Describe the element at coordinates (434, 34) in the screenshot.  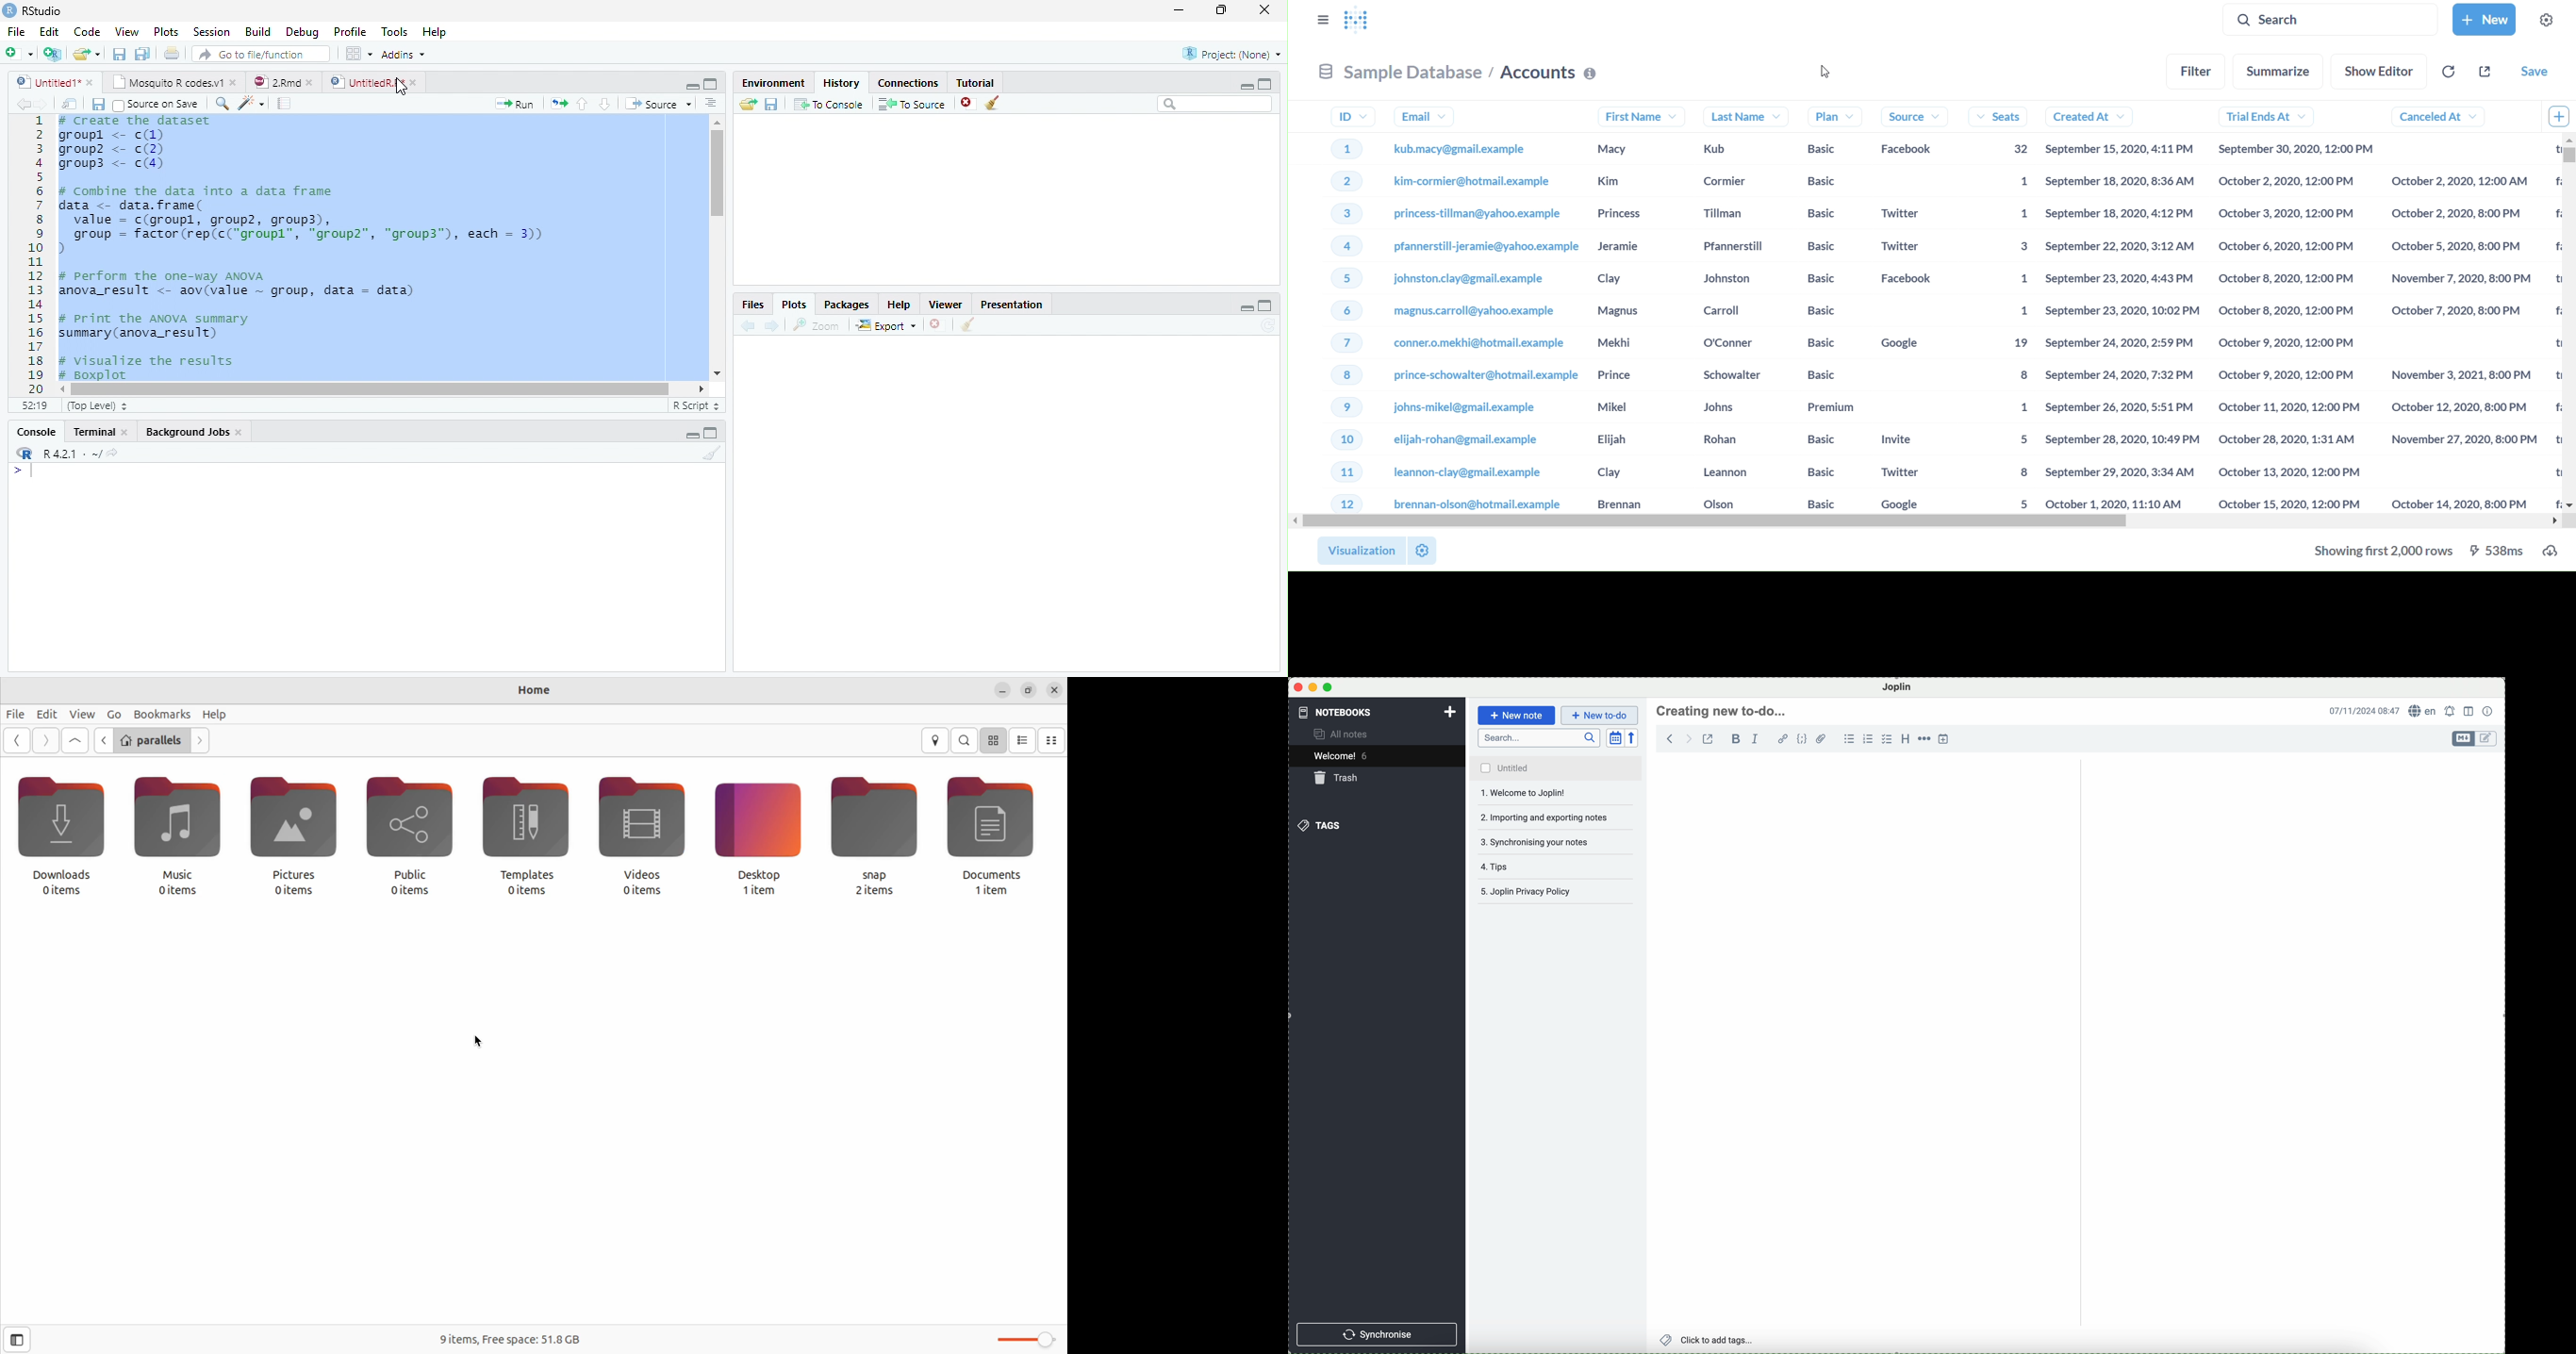
I see `Help` at that location.